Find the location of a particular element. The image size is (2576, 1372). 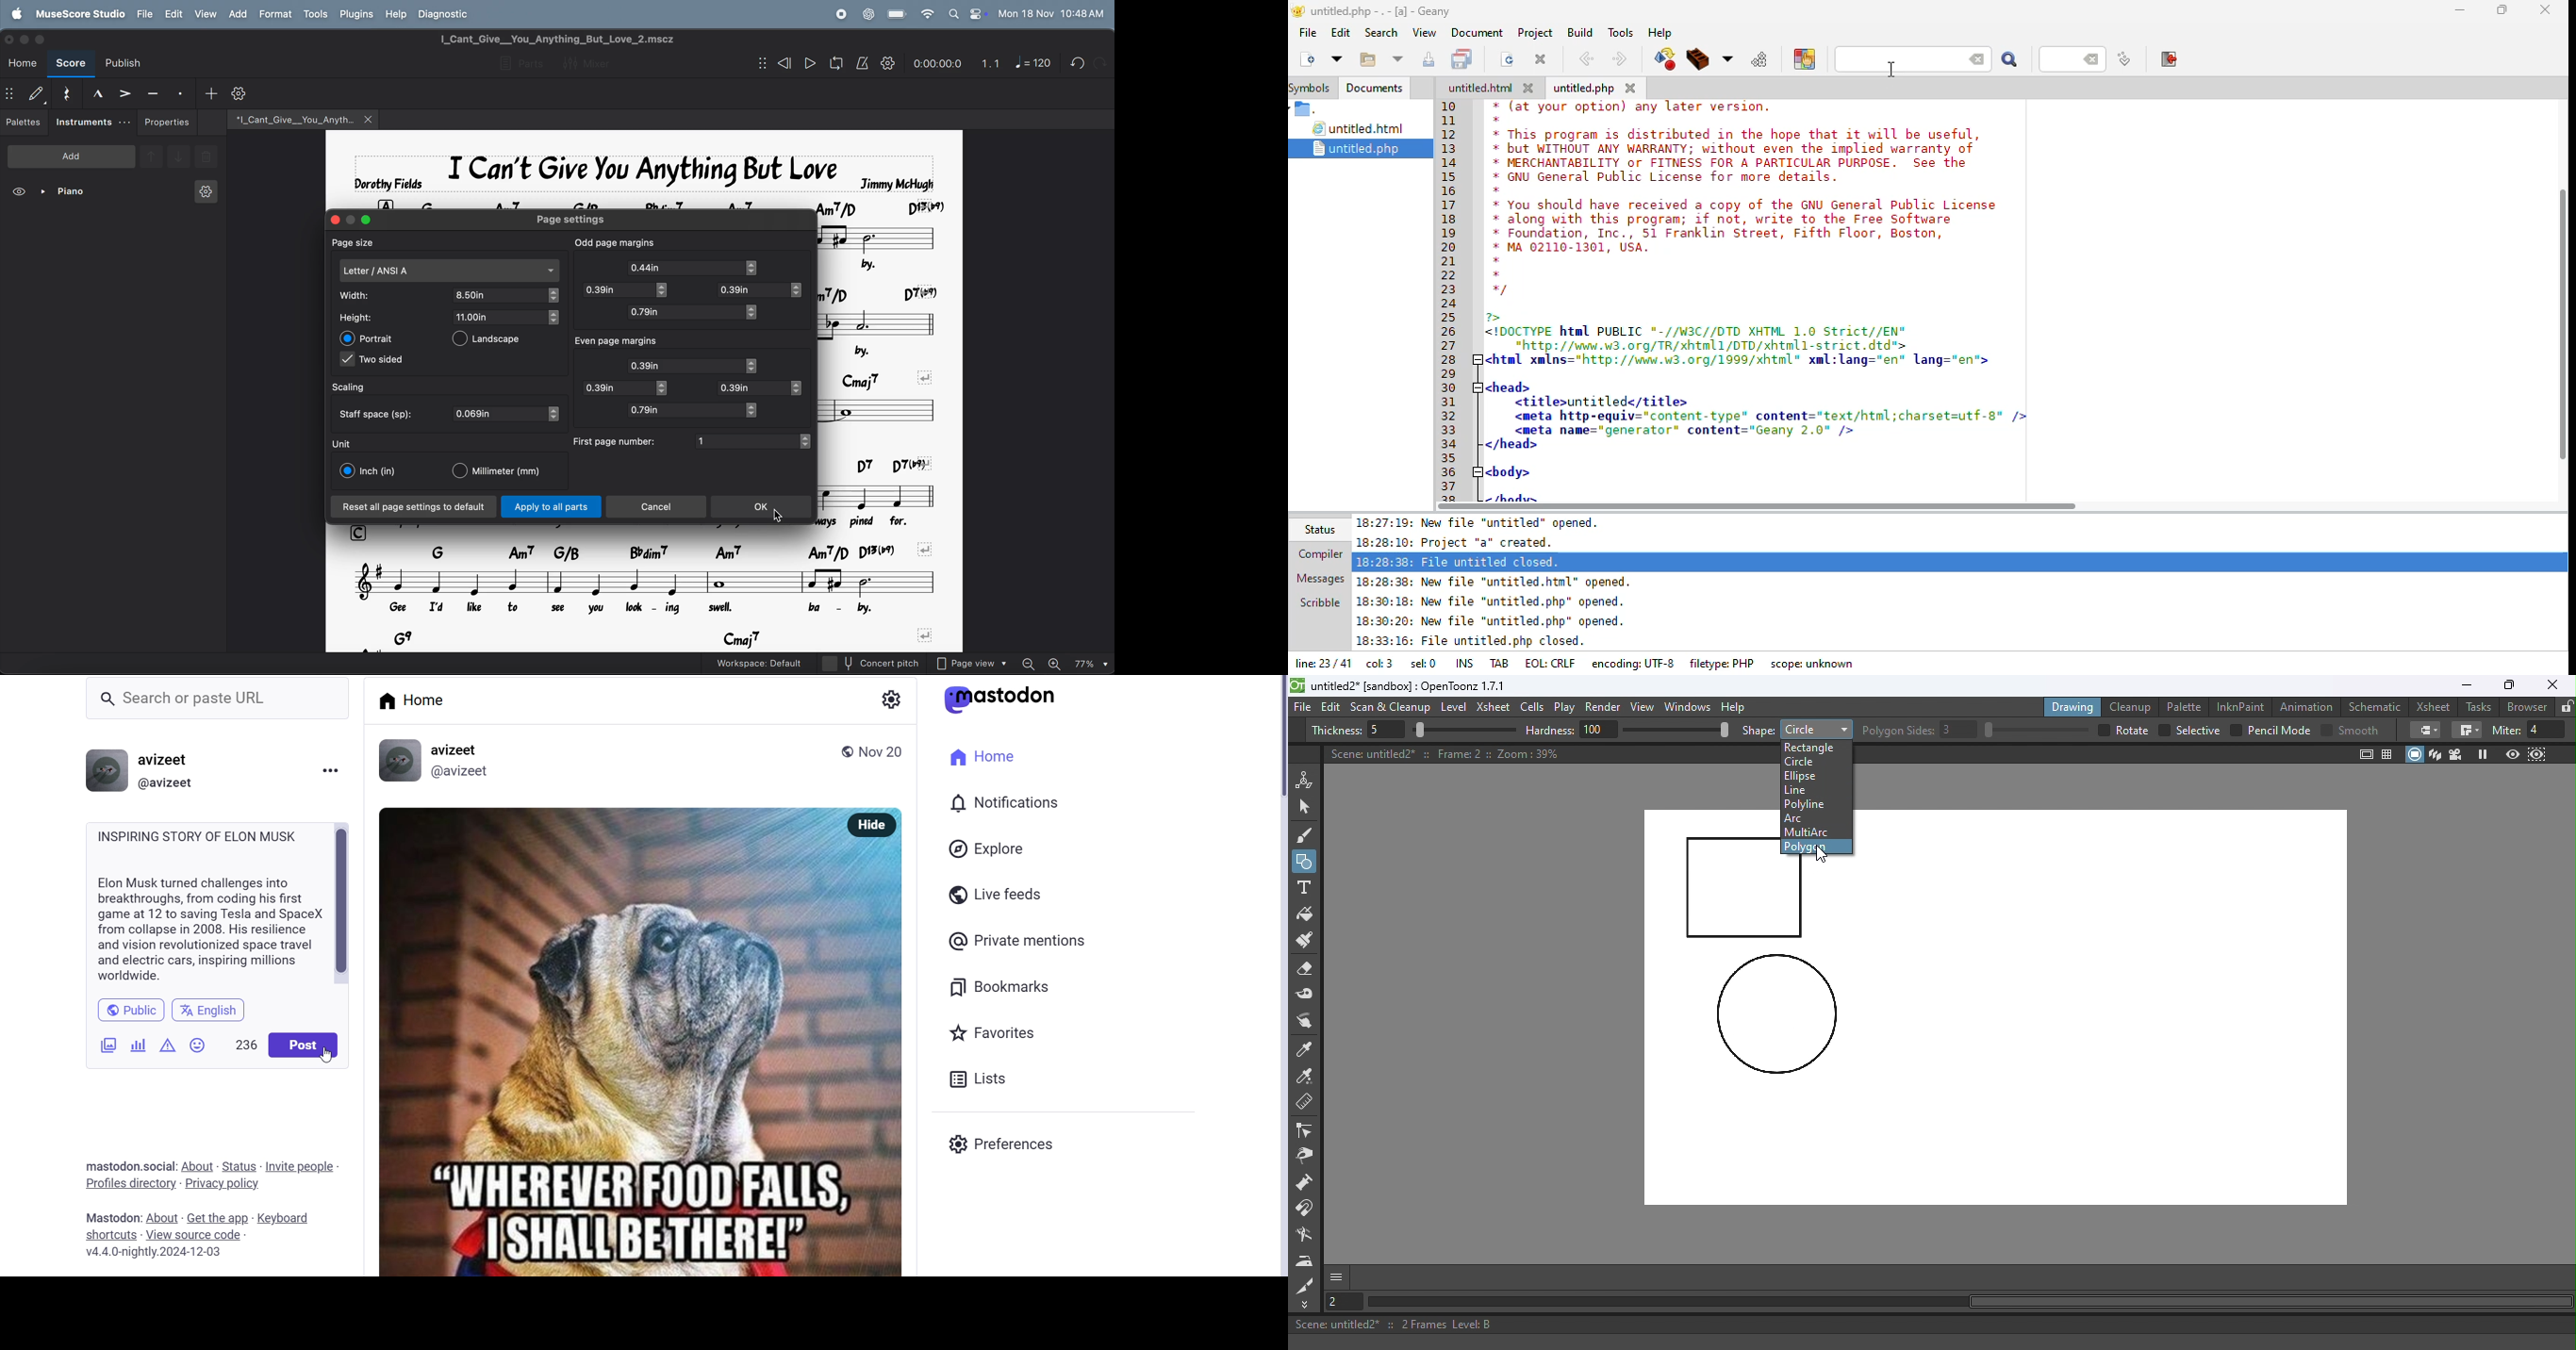

Tape tool is located at coordinates (1308, 996).